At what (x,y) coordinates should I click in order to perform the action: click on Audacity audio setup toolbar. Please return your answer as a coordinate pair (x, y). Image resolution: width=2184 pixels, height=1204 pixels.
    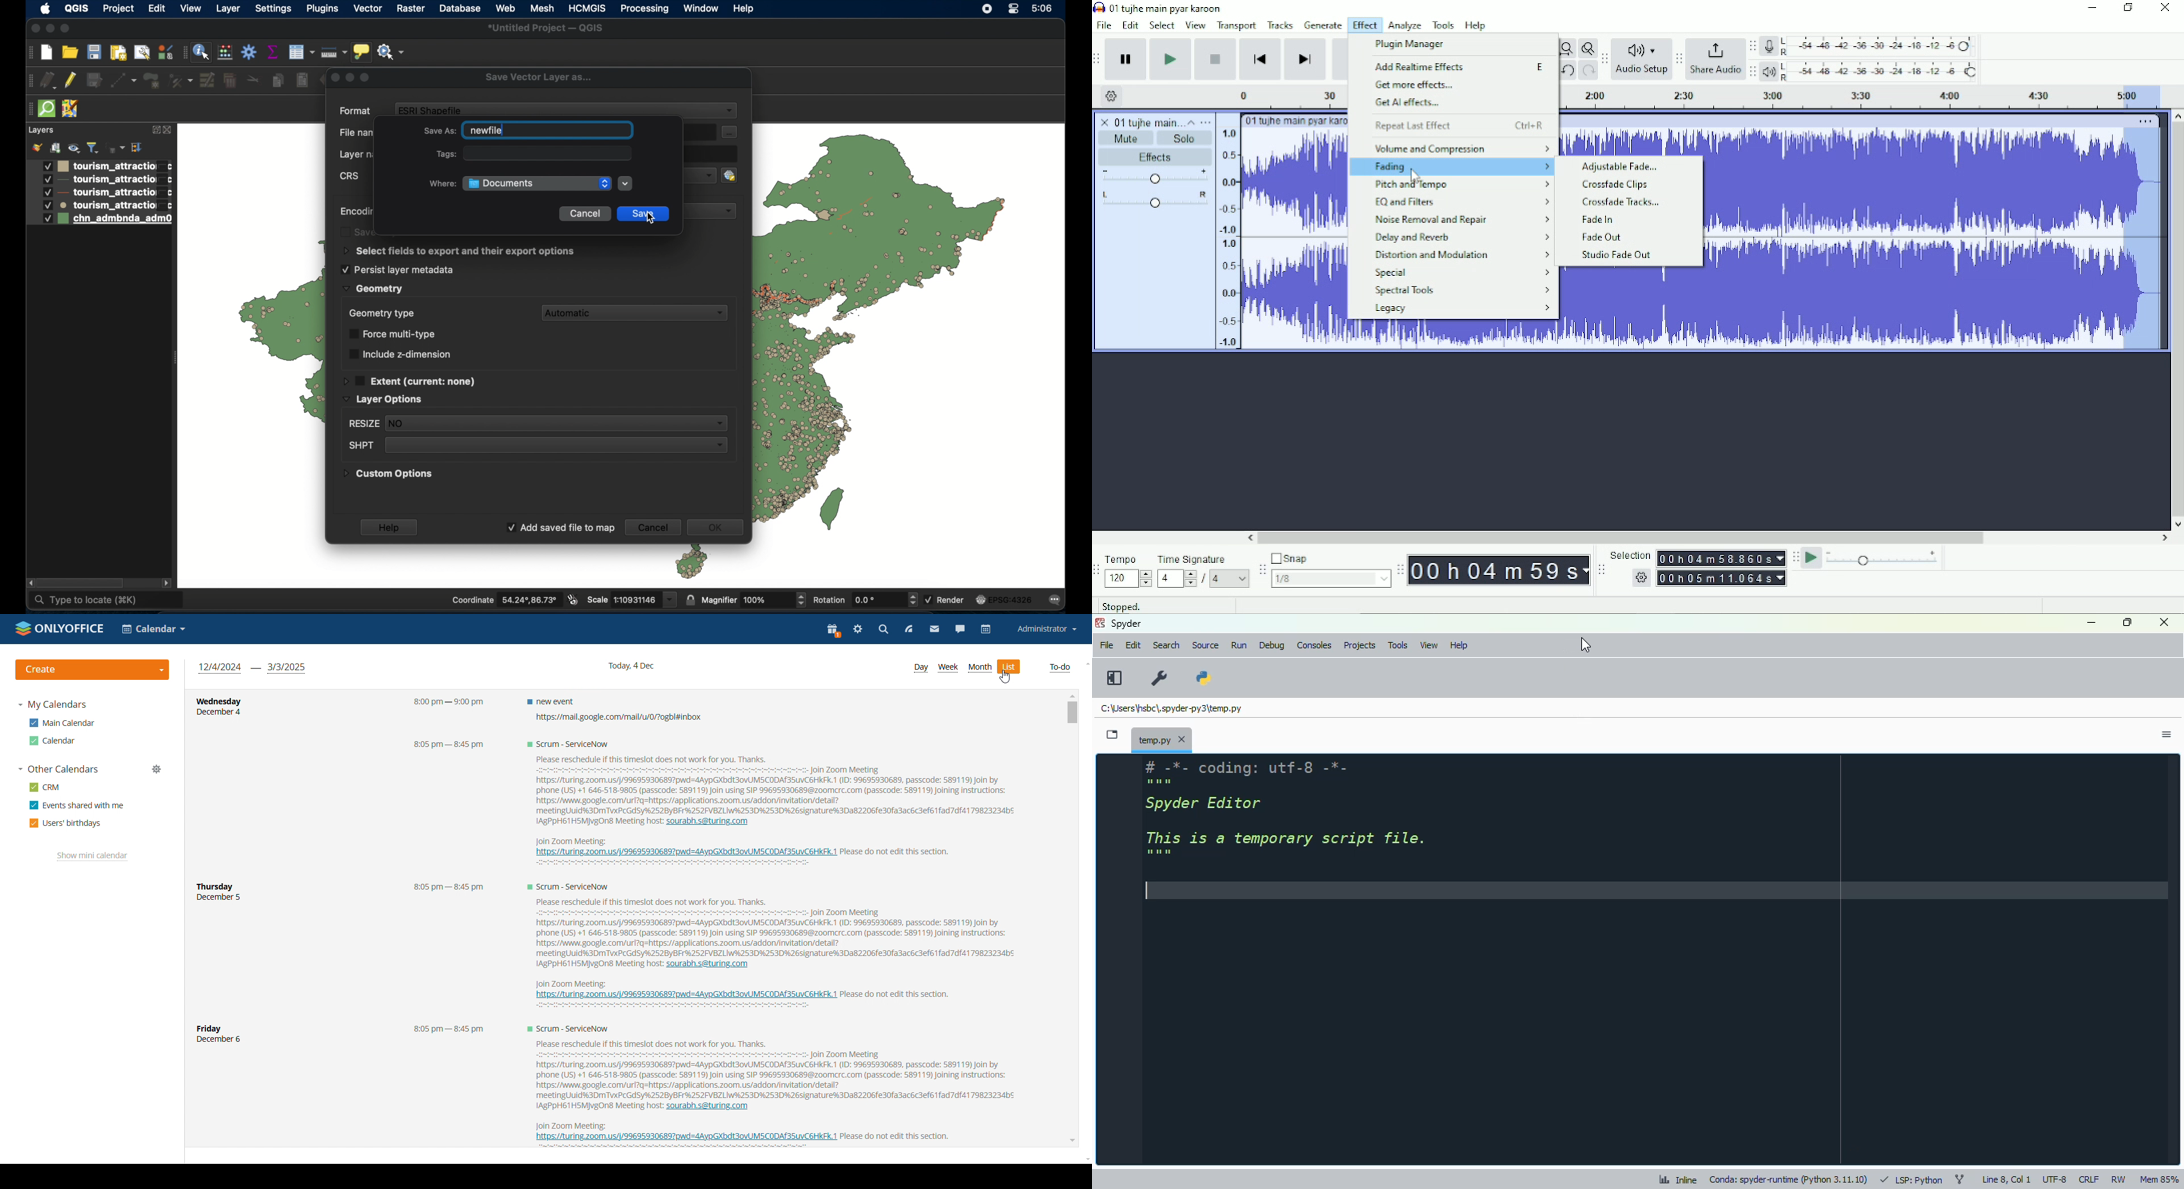
    Looking at the image, I should click on (1604, 59).